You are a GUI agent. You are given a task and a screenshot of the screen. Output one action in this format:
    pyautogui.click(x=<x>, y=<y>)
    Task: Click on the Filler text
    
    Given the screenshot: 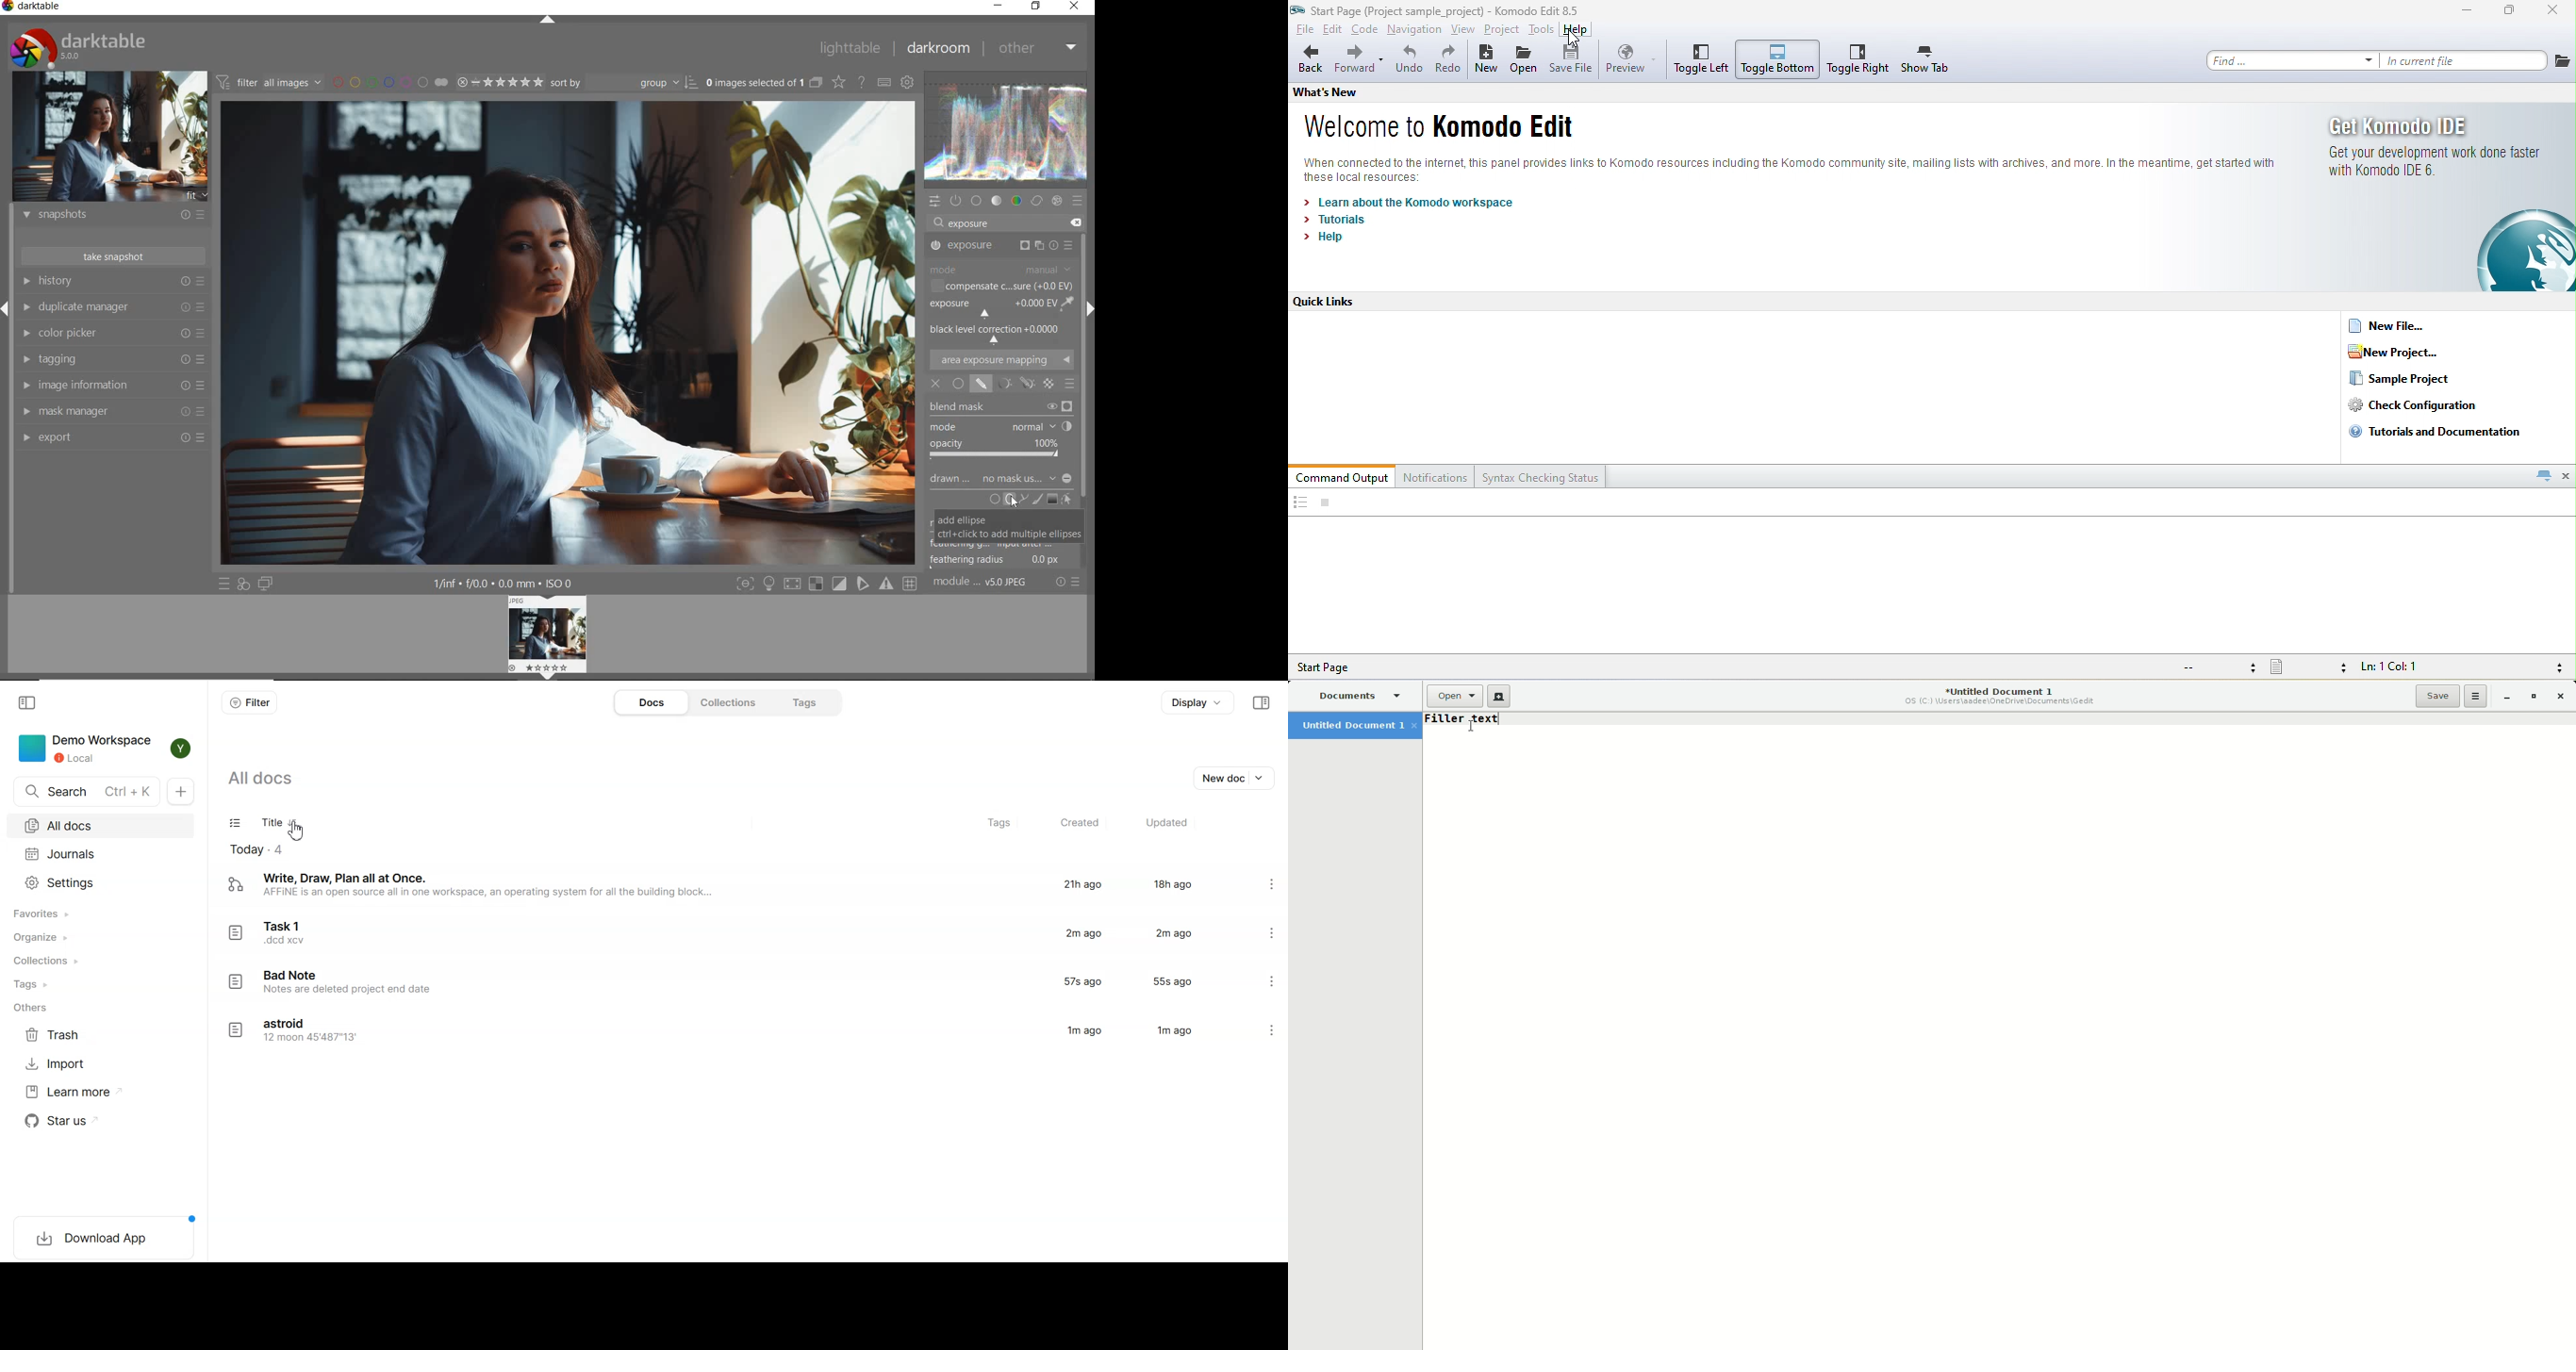 What is the action you would take?
    pyautogui.click(x=1461, y=718)
    